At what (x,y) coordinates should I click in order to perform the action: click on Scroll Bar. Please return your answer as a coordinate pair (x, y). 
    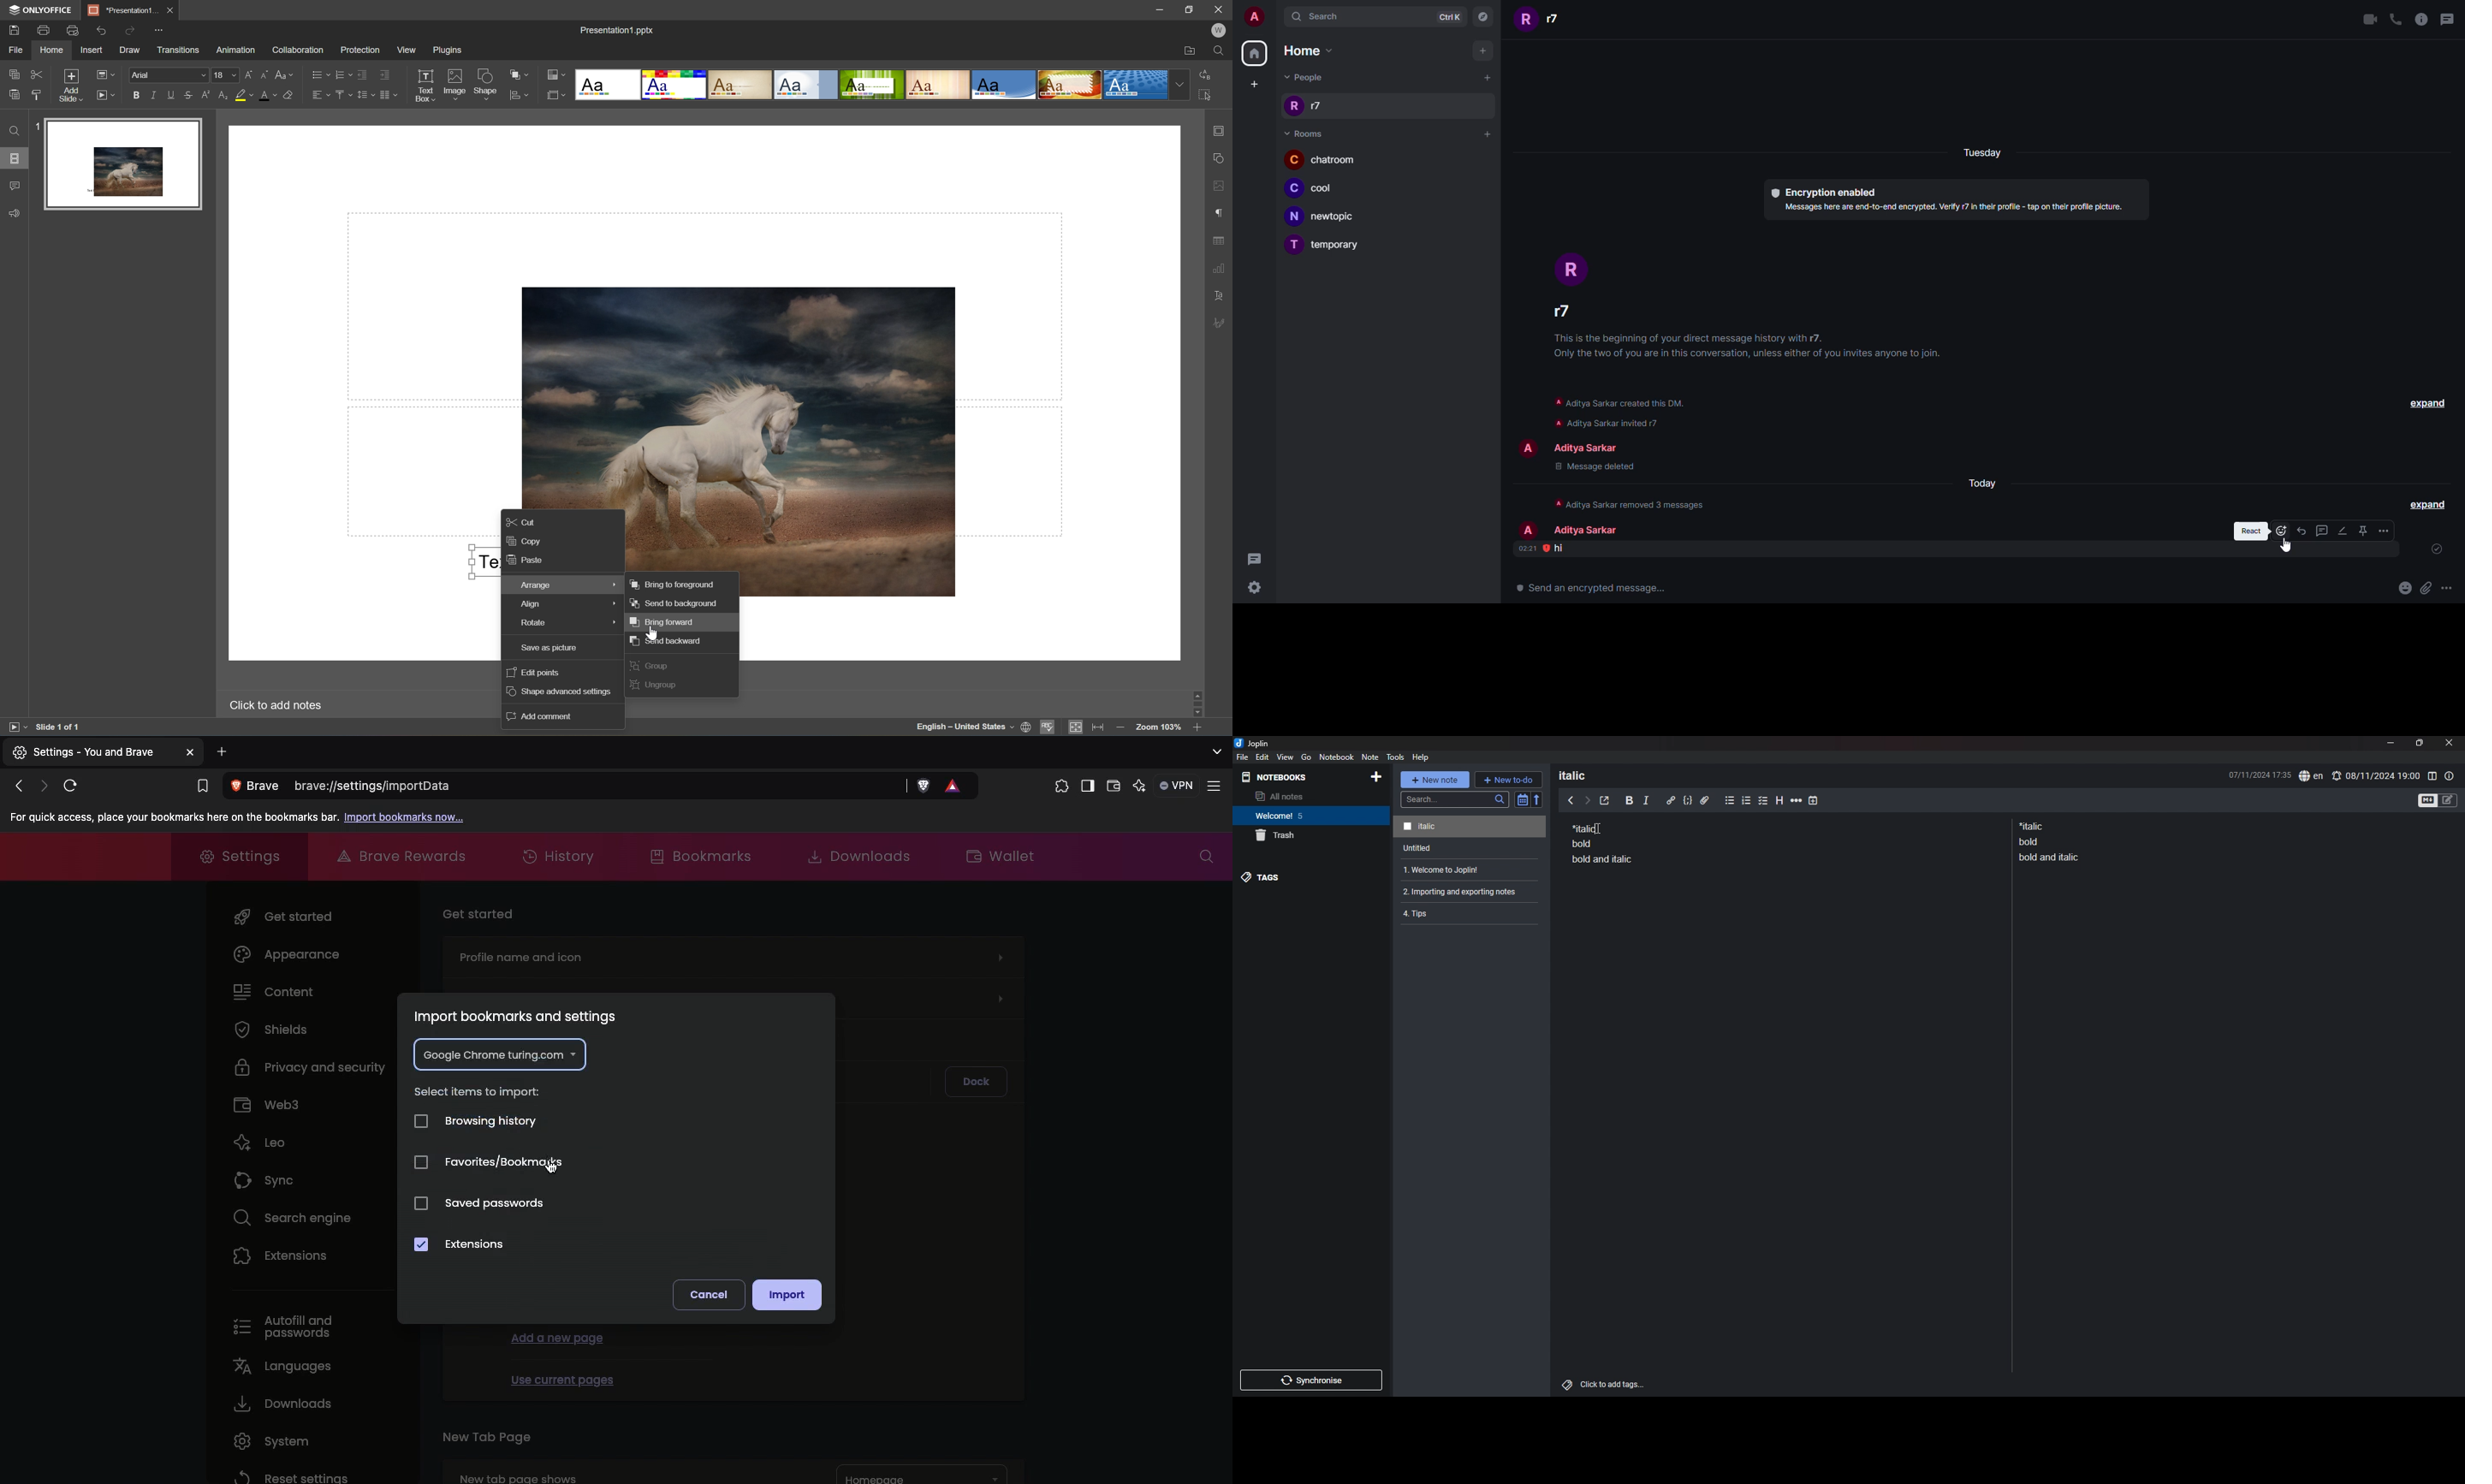
    Looking at the image, I should click on (1199, 702).